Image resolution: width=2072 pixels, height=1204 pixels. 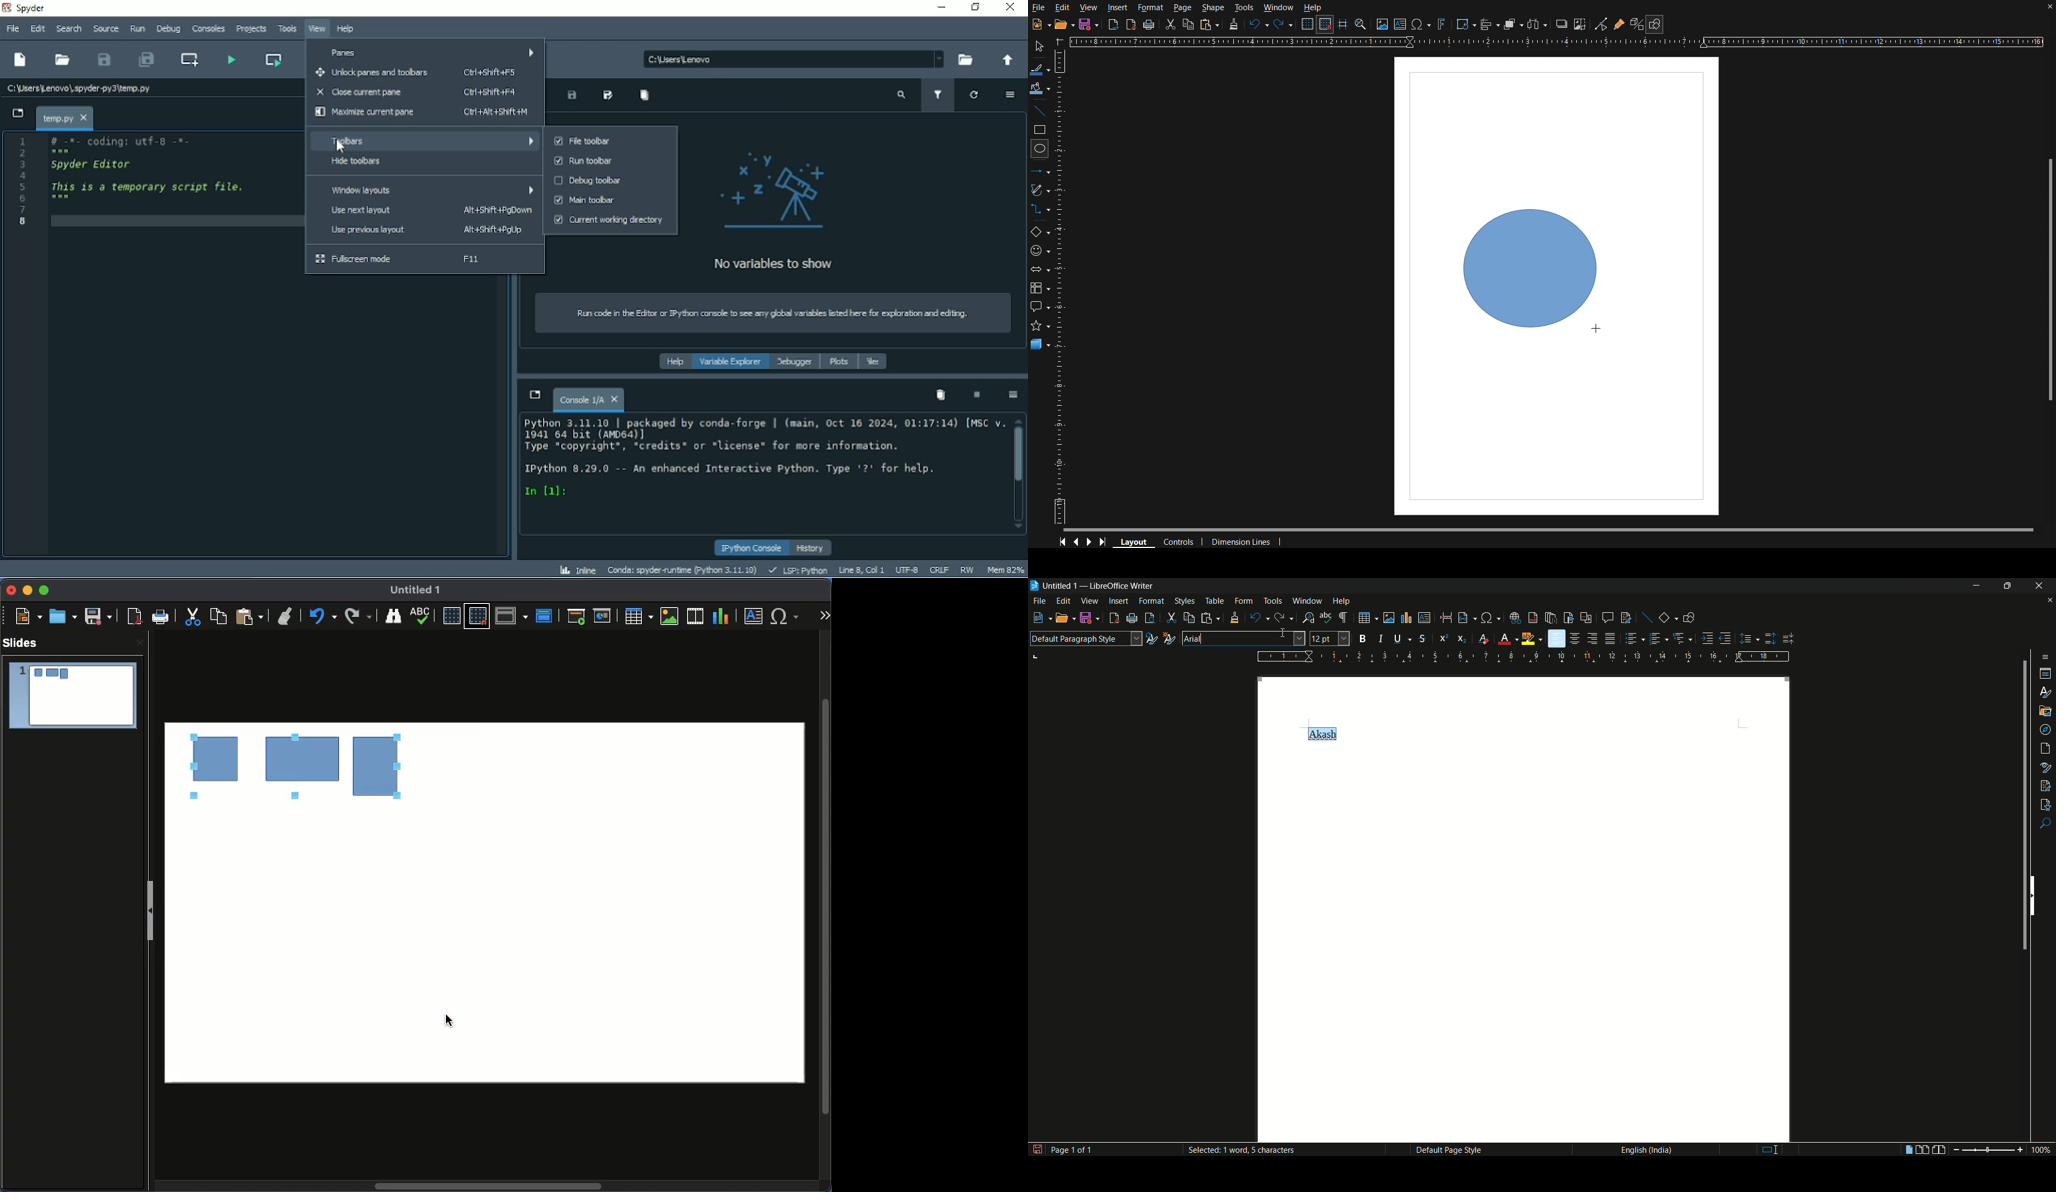 What do you see at coordinates (1040, 602) in the screenshot?
I see `file menu` at bounding box center [1040, 602].